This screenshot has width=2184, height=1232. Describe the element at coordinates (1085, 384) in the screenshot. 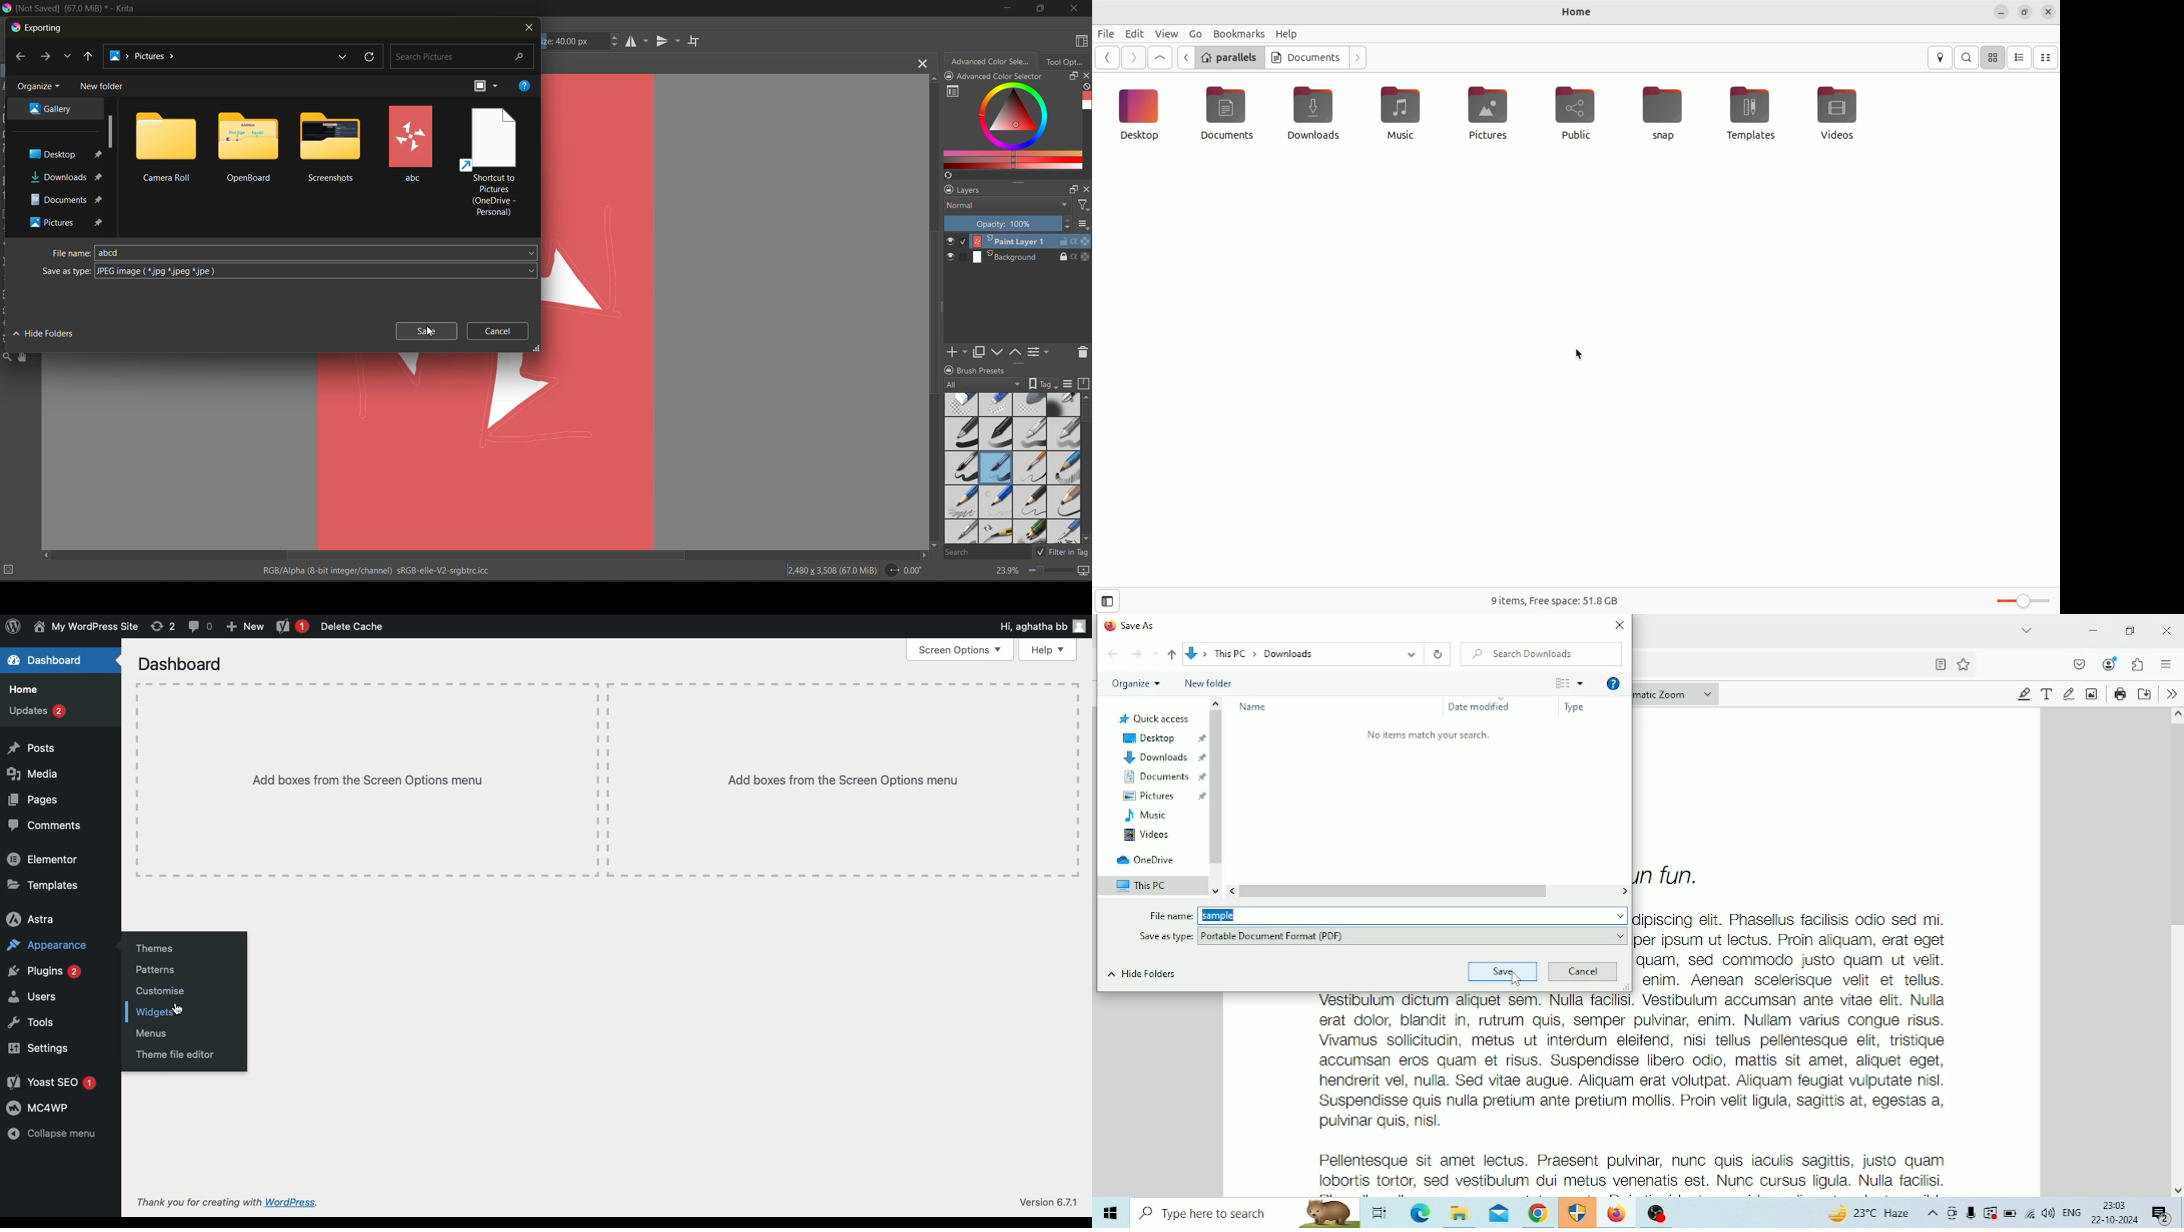

I see `storage resources` at that location.